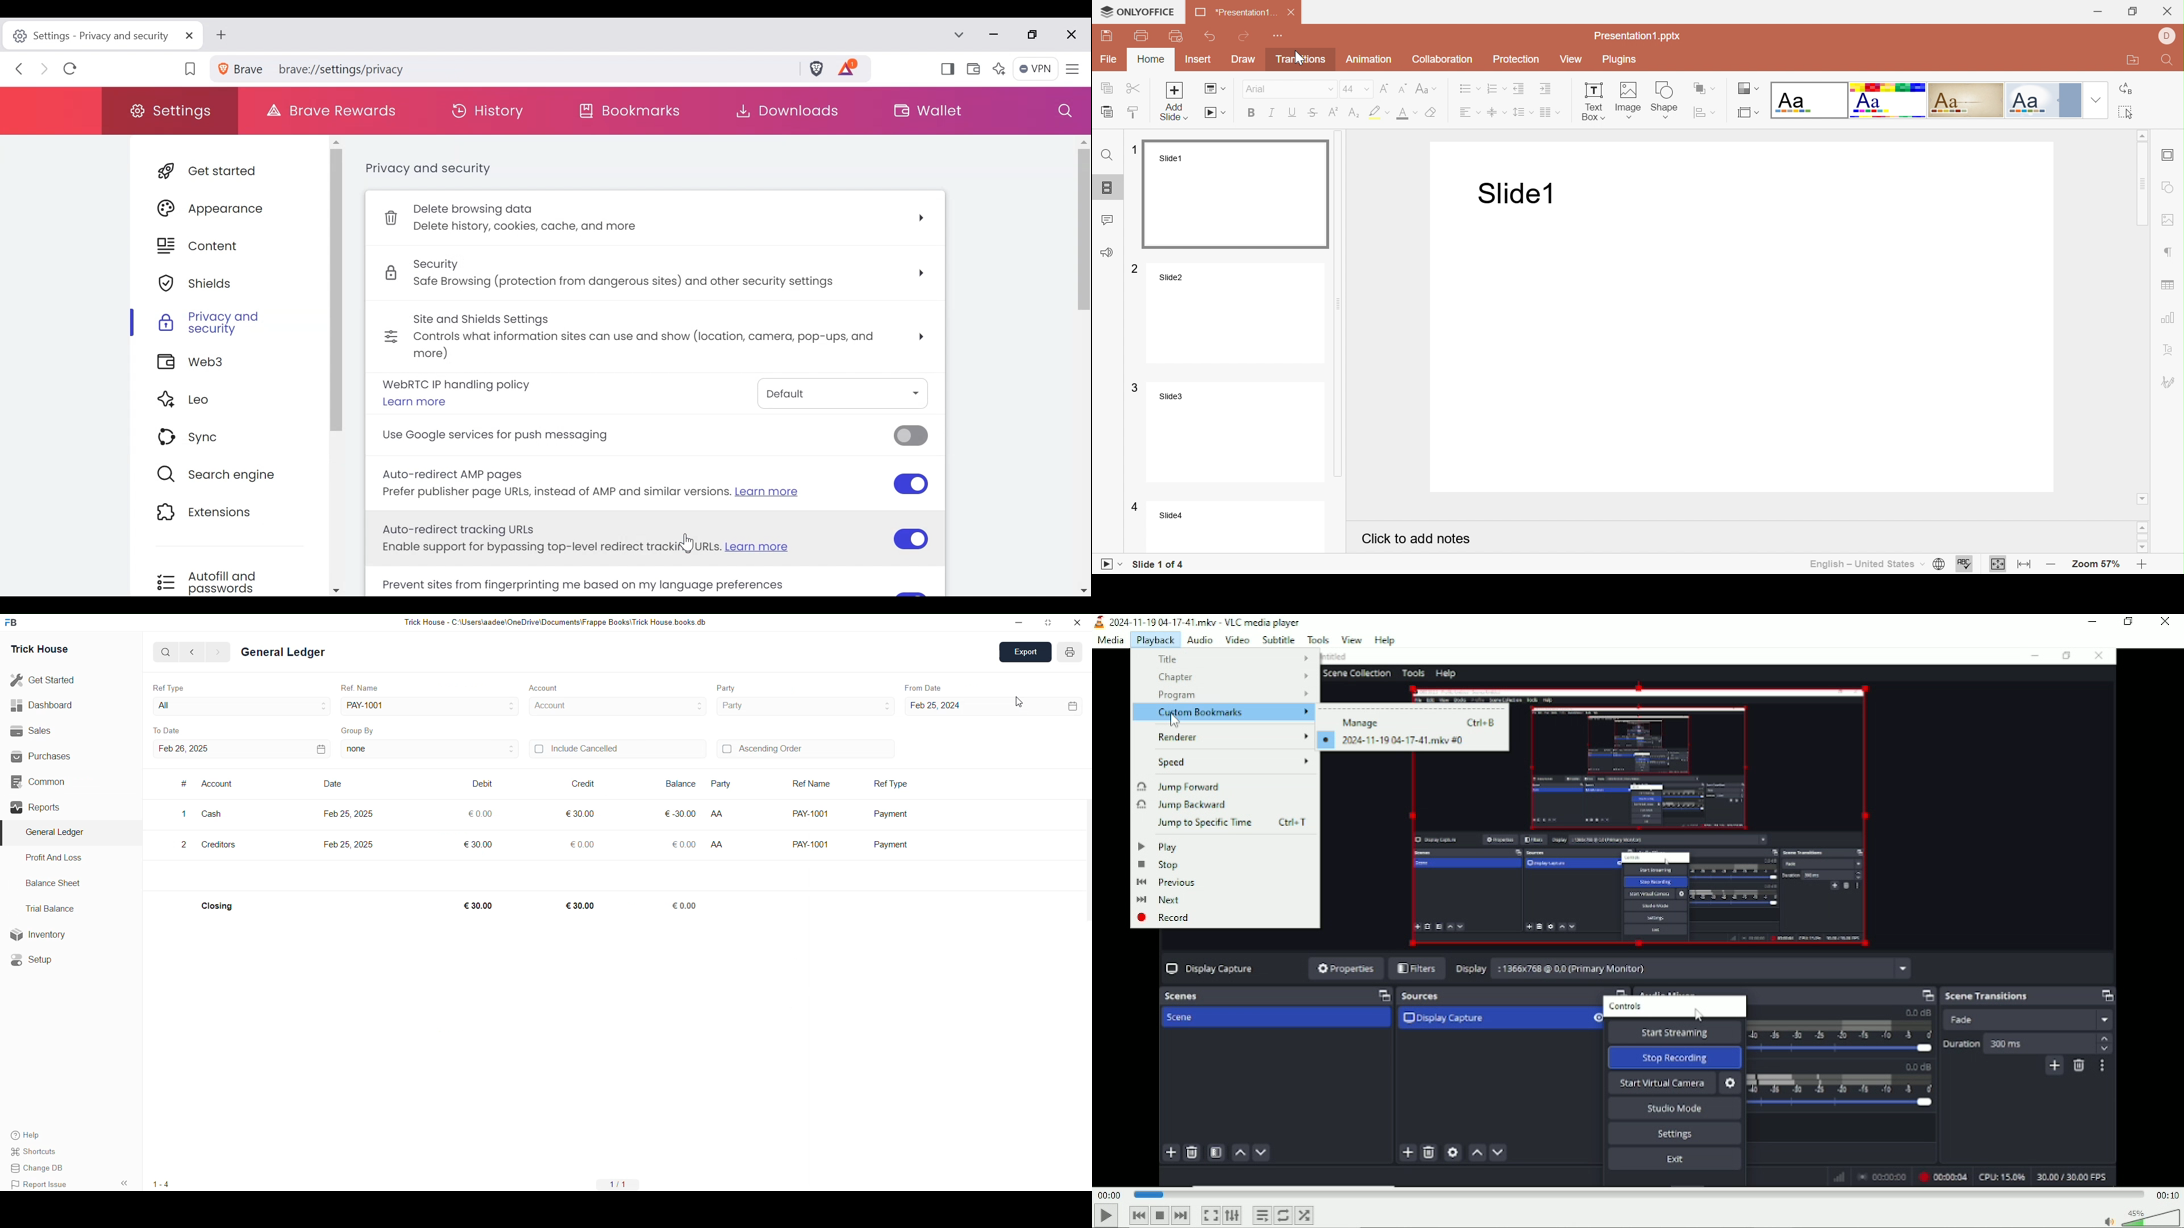 This screenshot has width=2184, height=1232. What do you see at coordinates (1890, 100) in the screenshot?
I see `Basic` at bounding box center [1890, 100].